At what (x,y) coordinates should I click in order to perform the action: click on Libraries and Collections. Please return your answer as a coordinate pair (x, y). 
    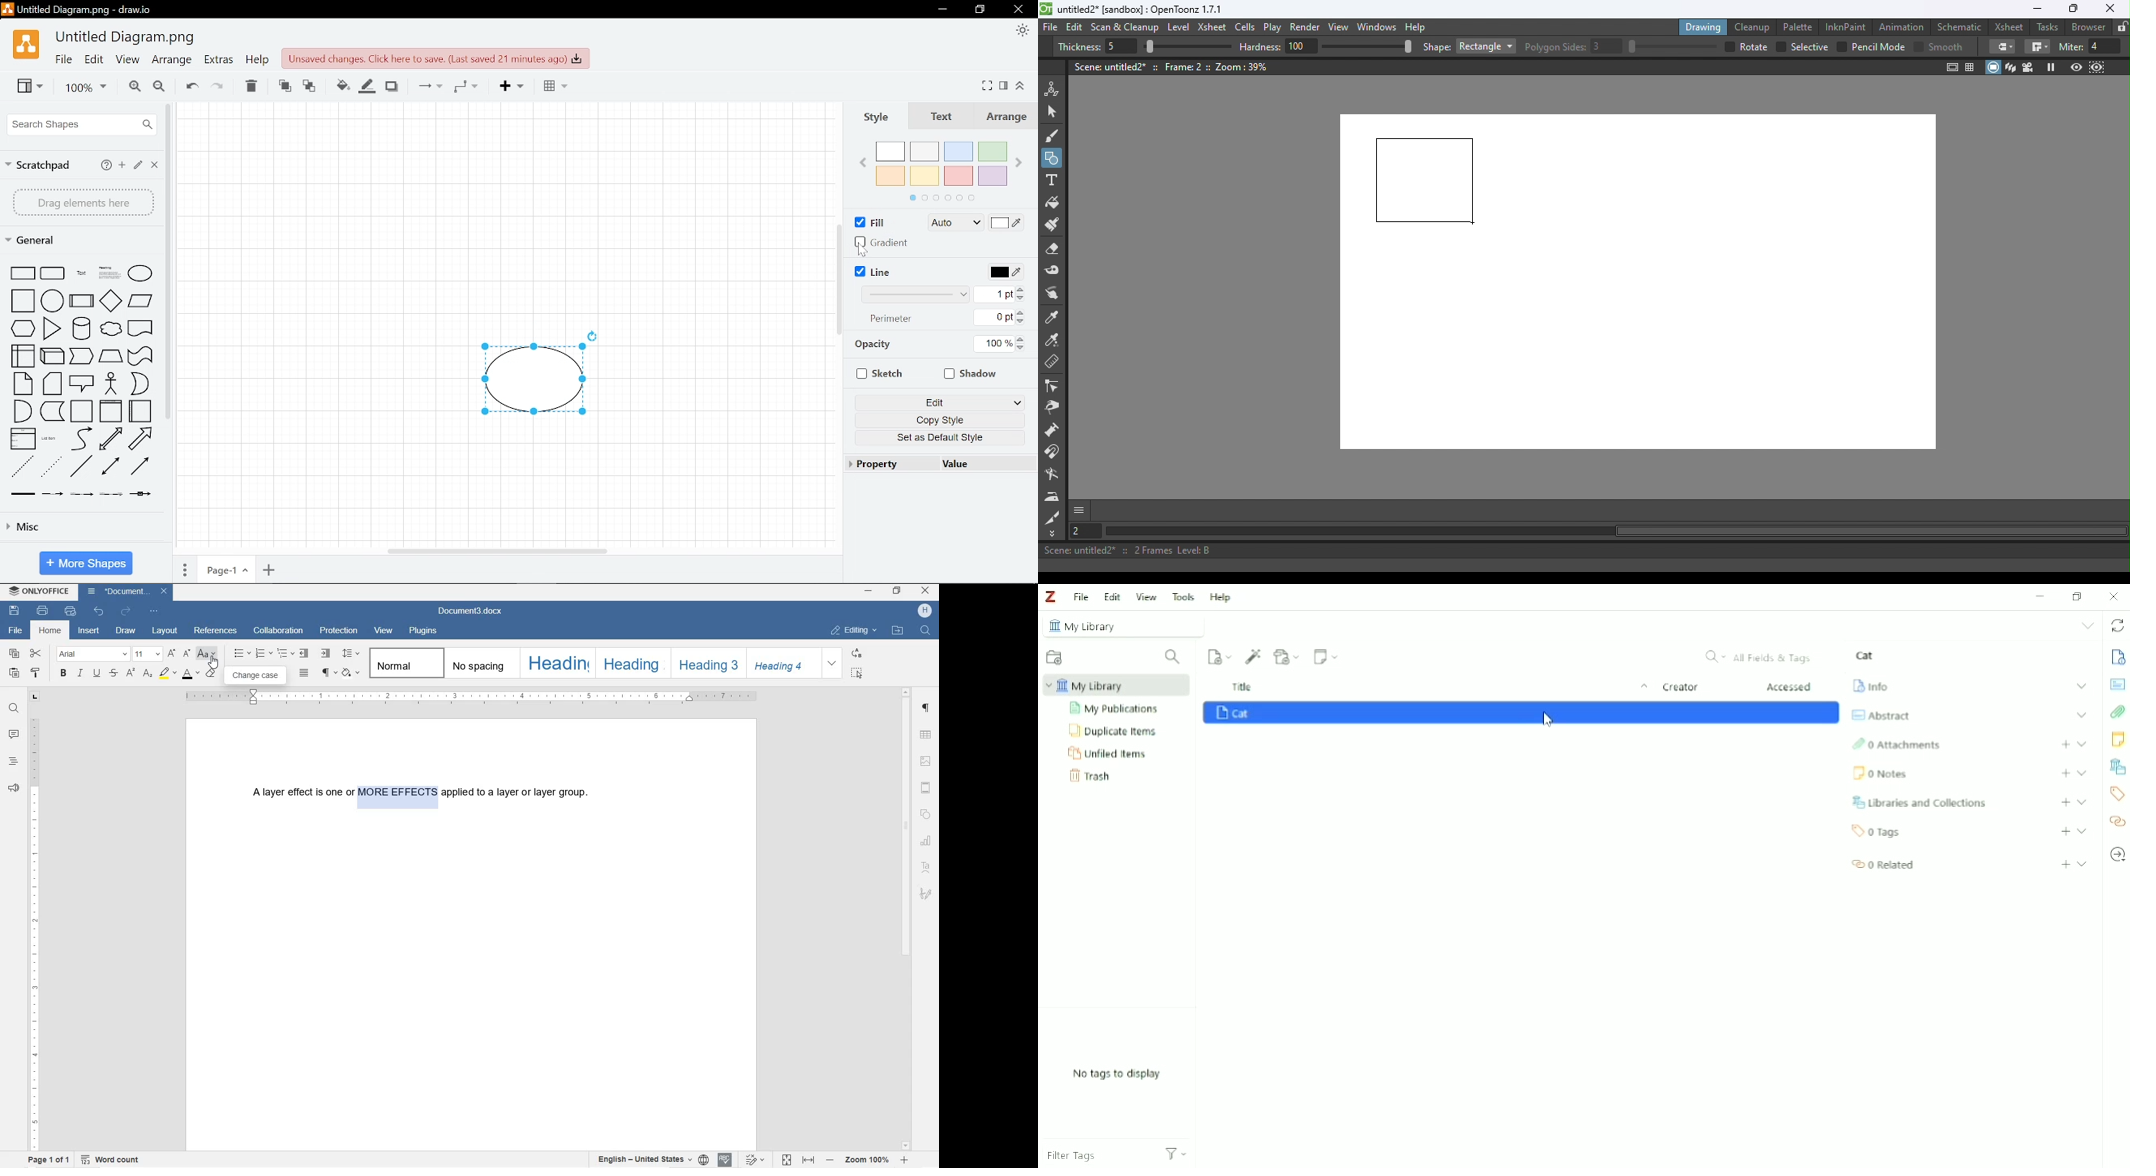
    Looking at the image, I should click on (2117, 767).